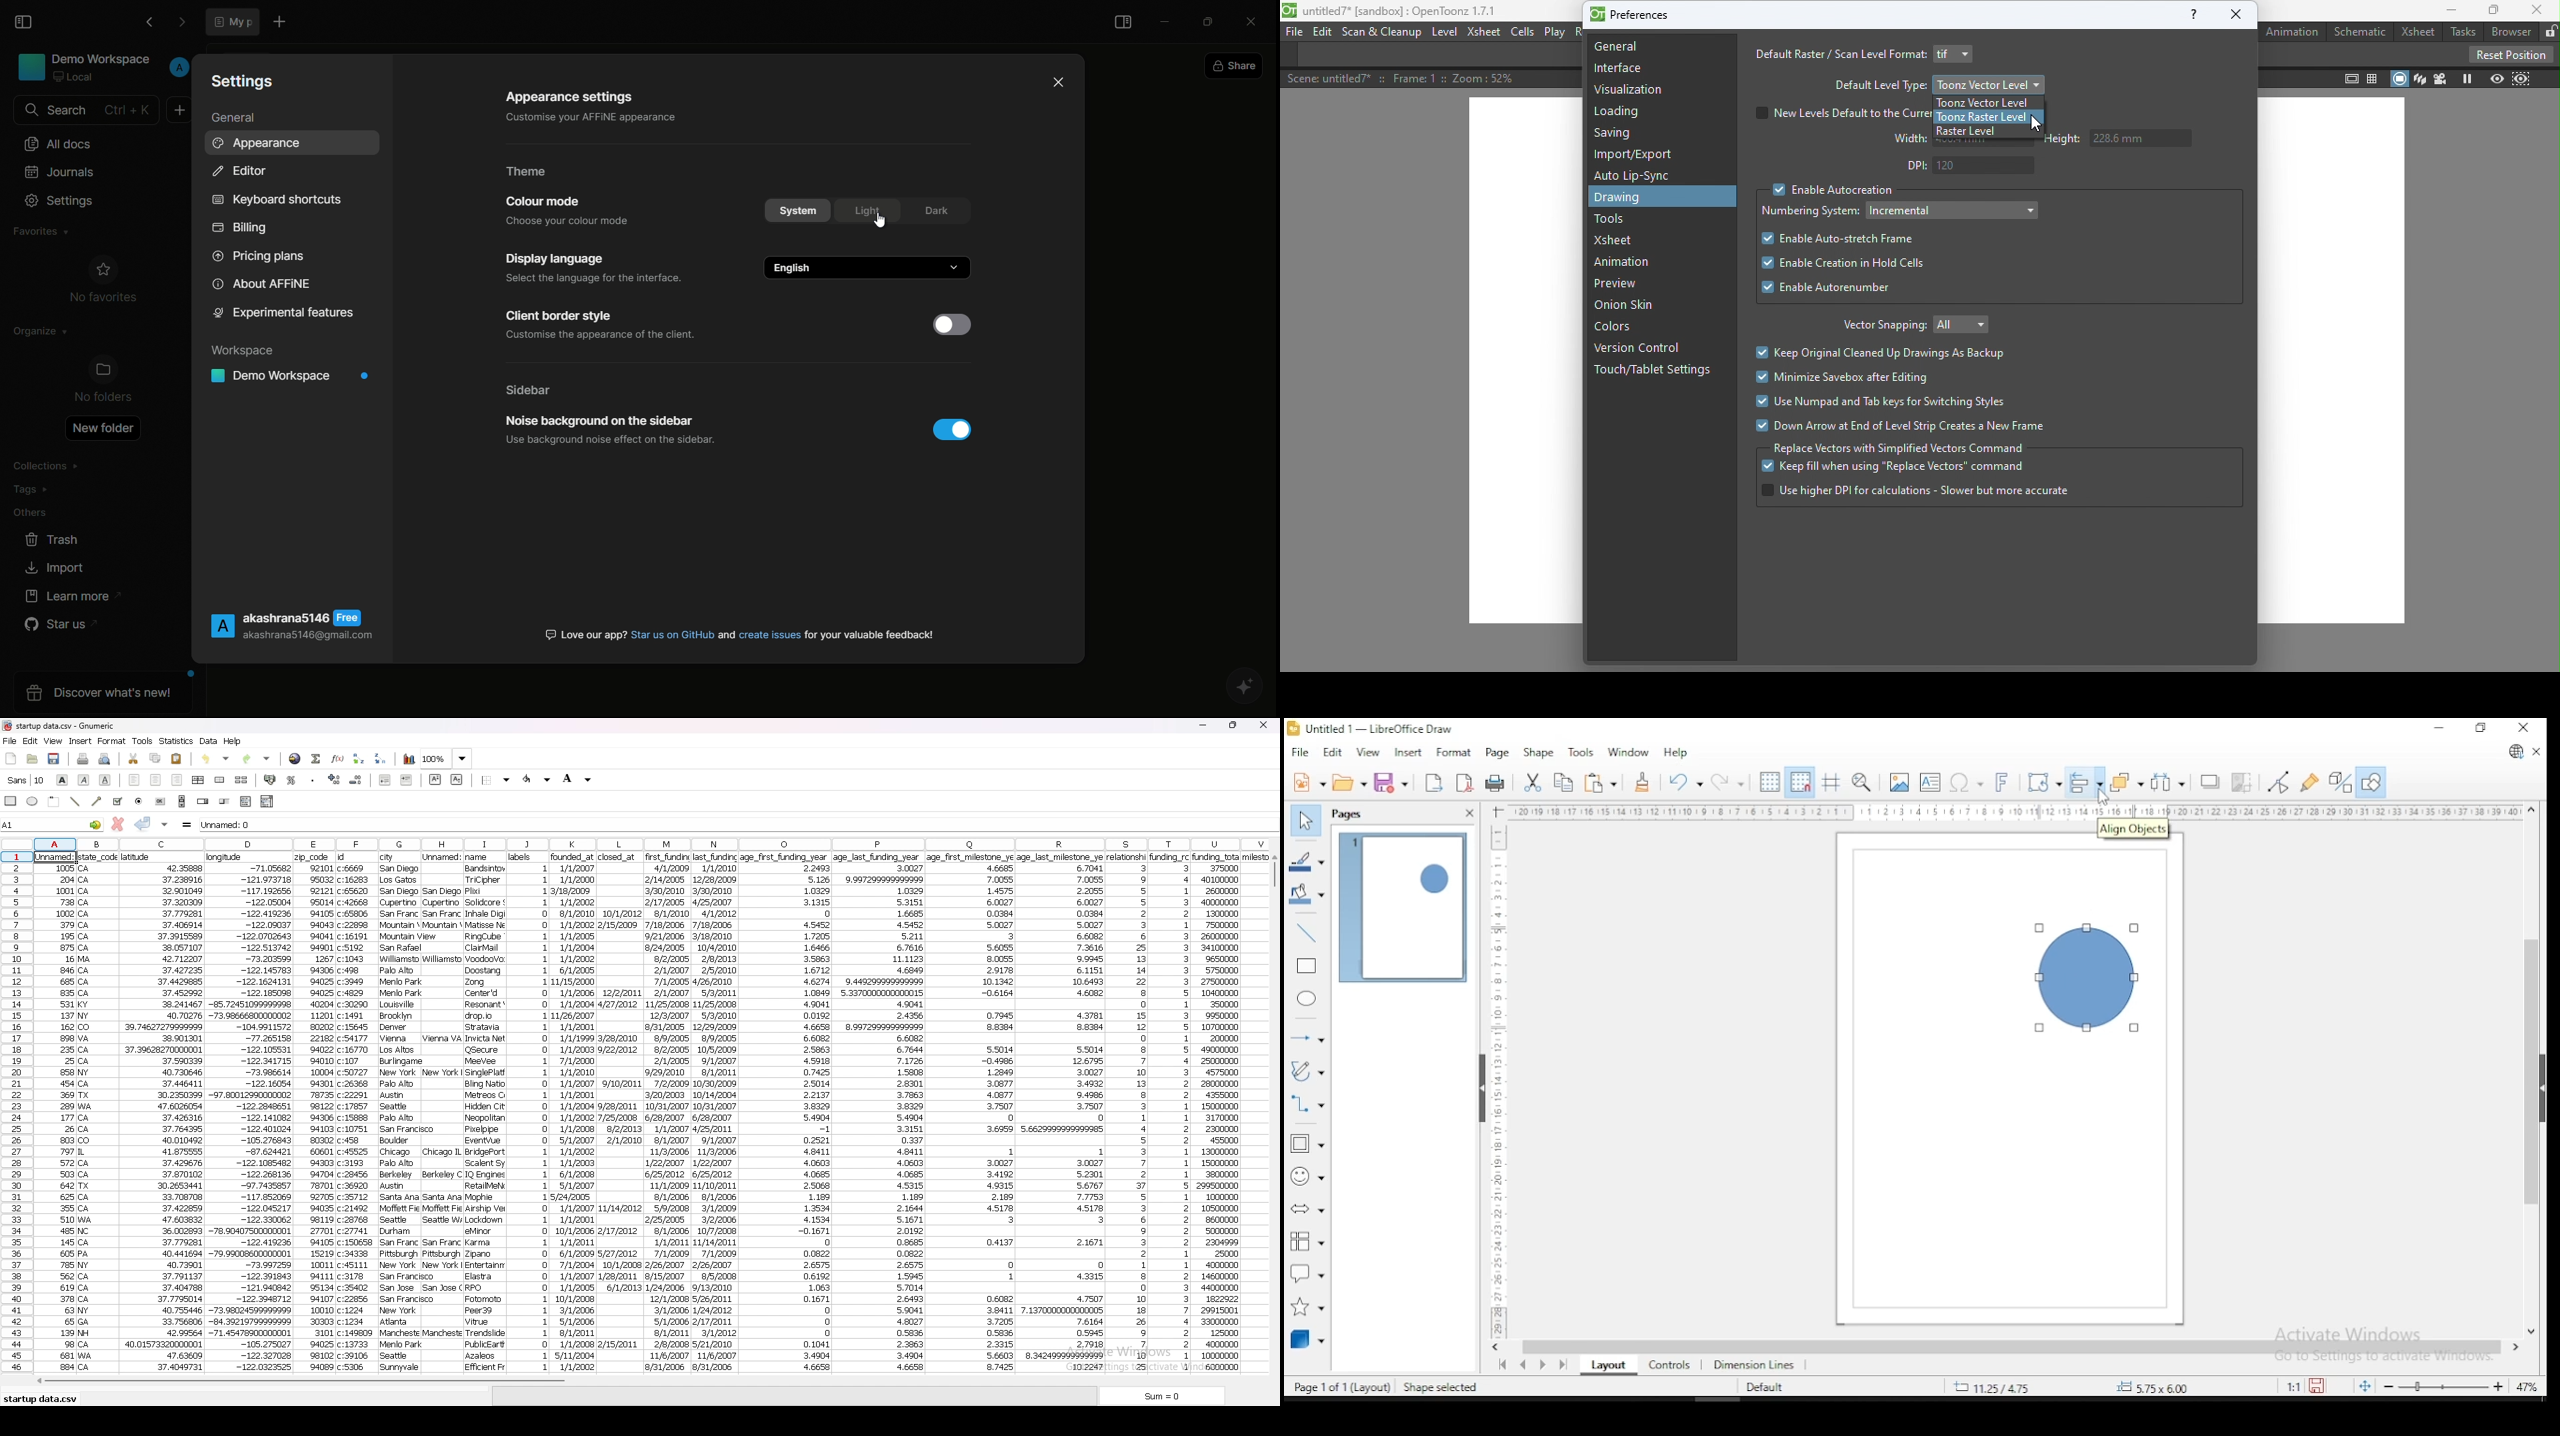 The image size is (2576, 1456). What do you see at coordinates (1212, 21) in the screenshot?
I see `maximize or restore` at bounding box center [1212, 21].